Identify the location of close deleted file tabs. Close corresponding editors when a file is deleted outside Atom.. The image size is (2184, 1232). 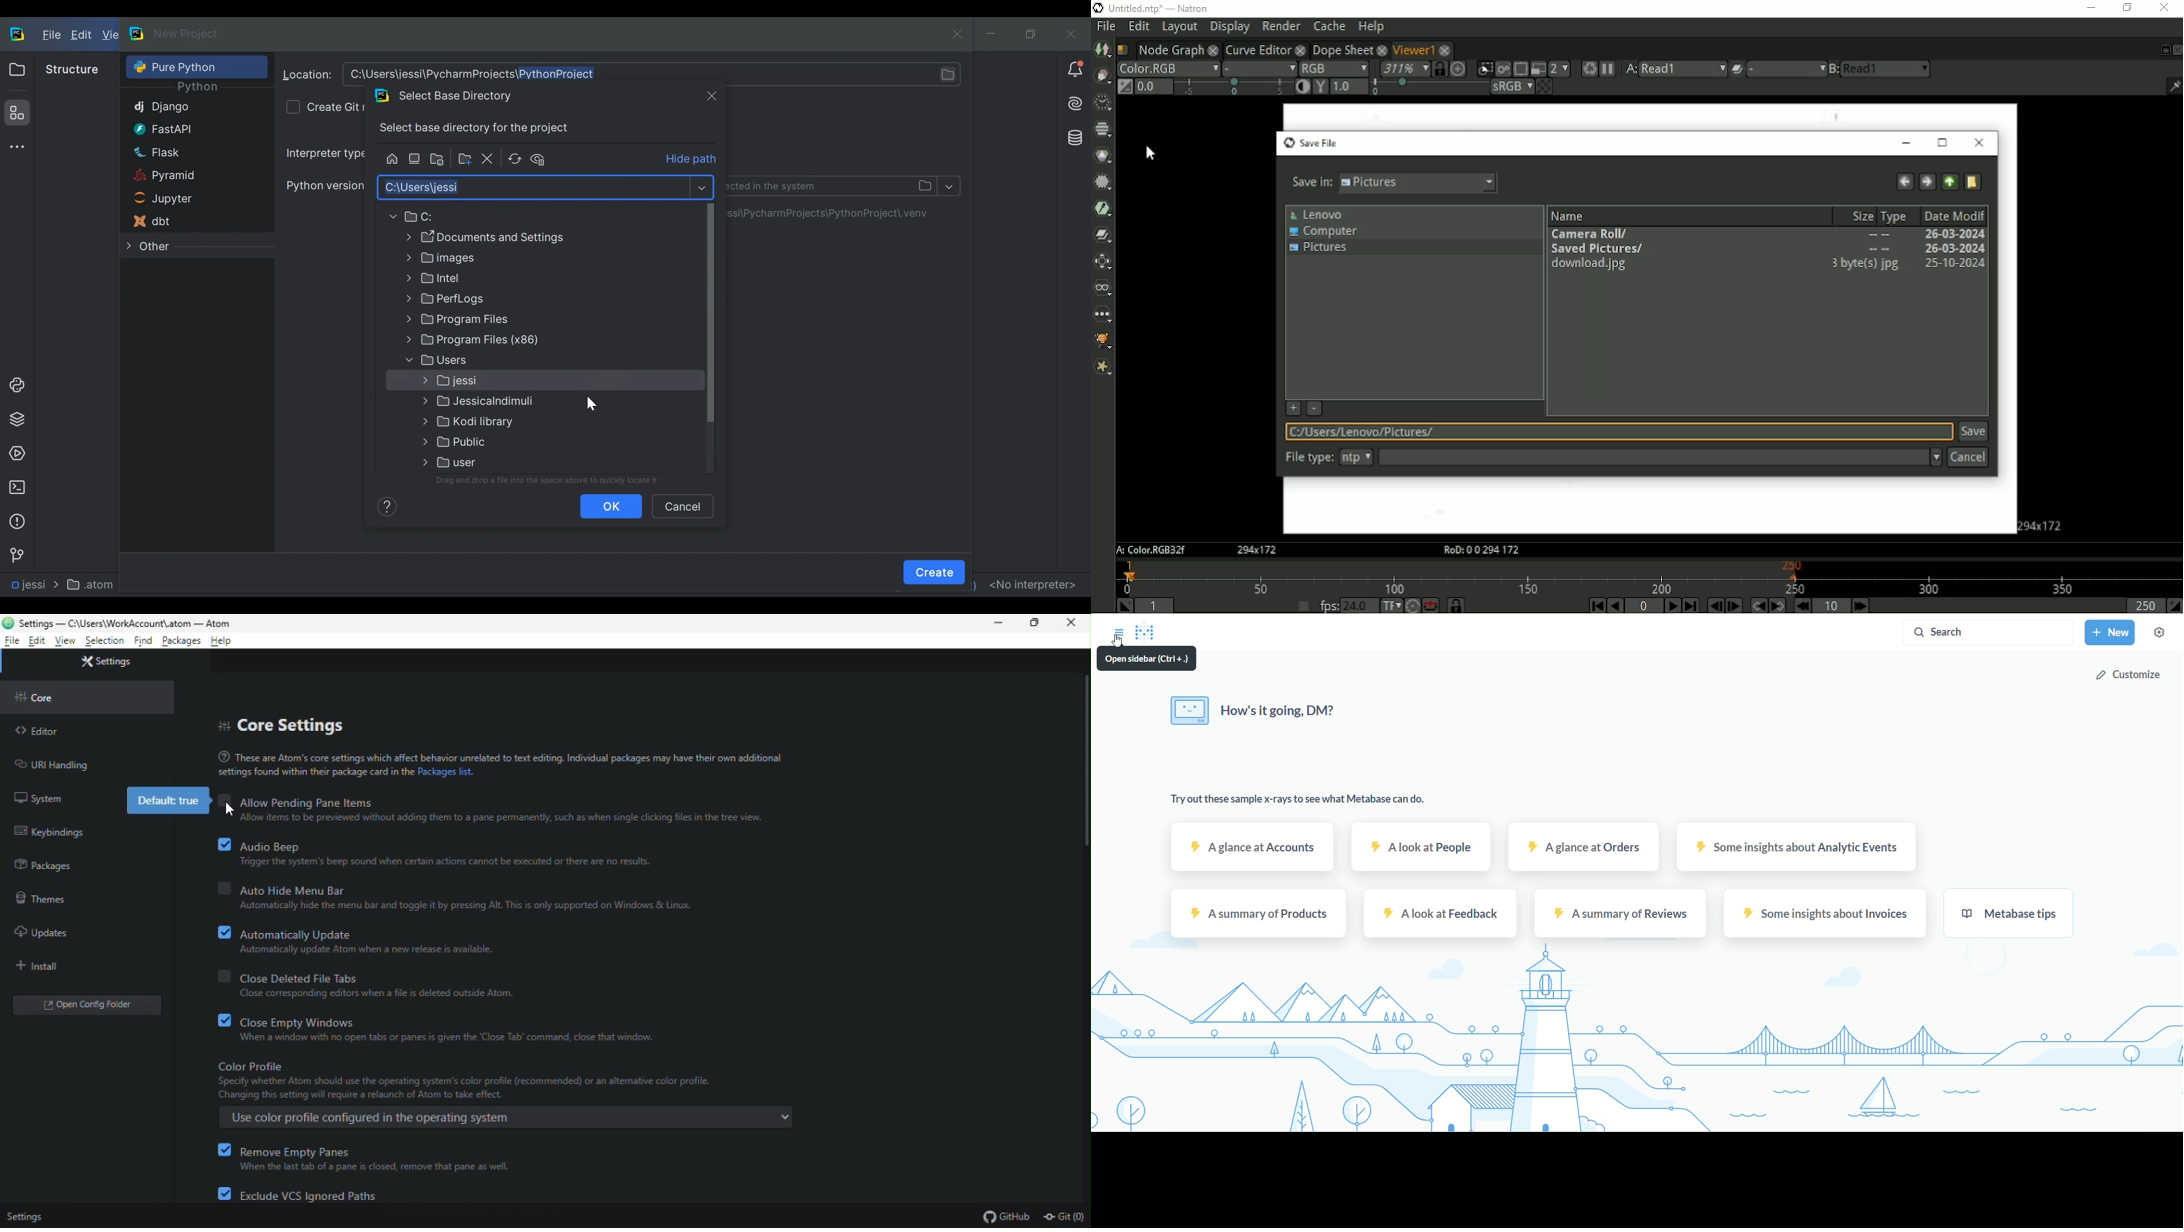
(365, 983).